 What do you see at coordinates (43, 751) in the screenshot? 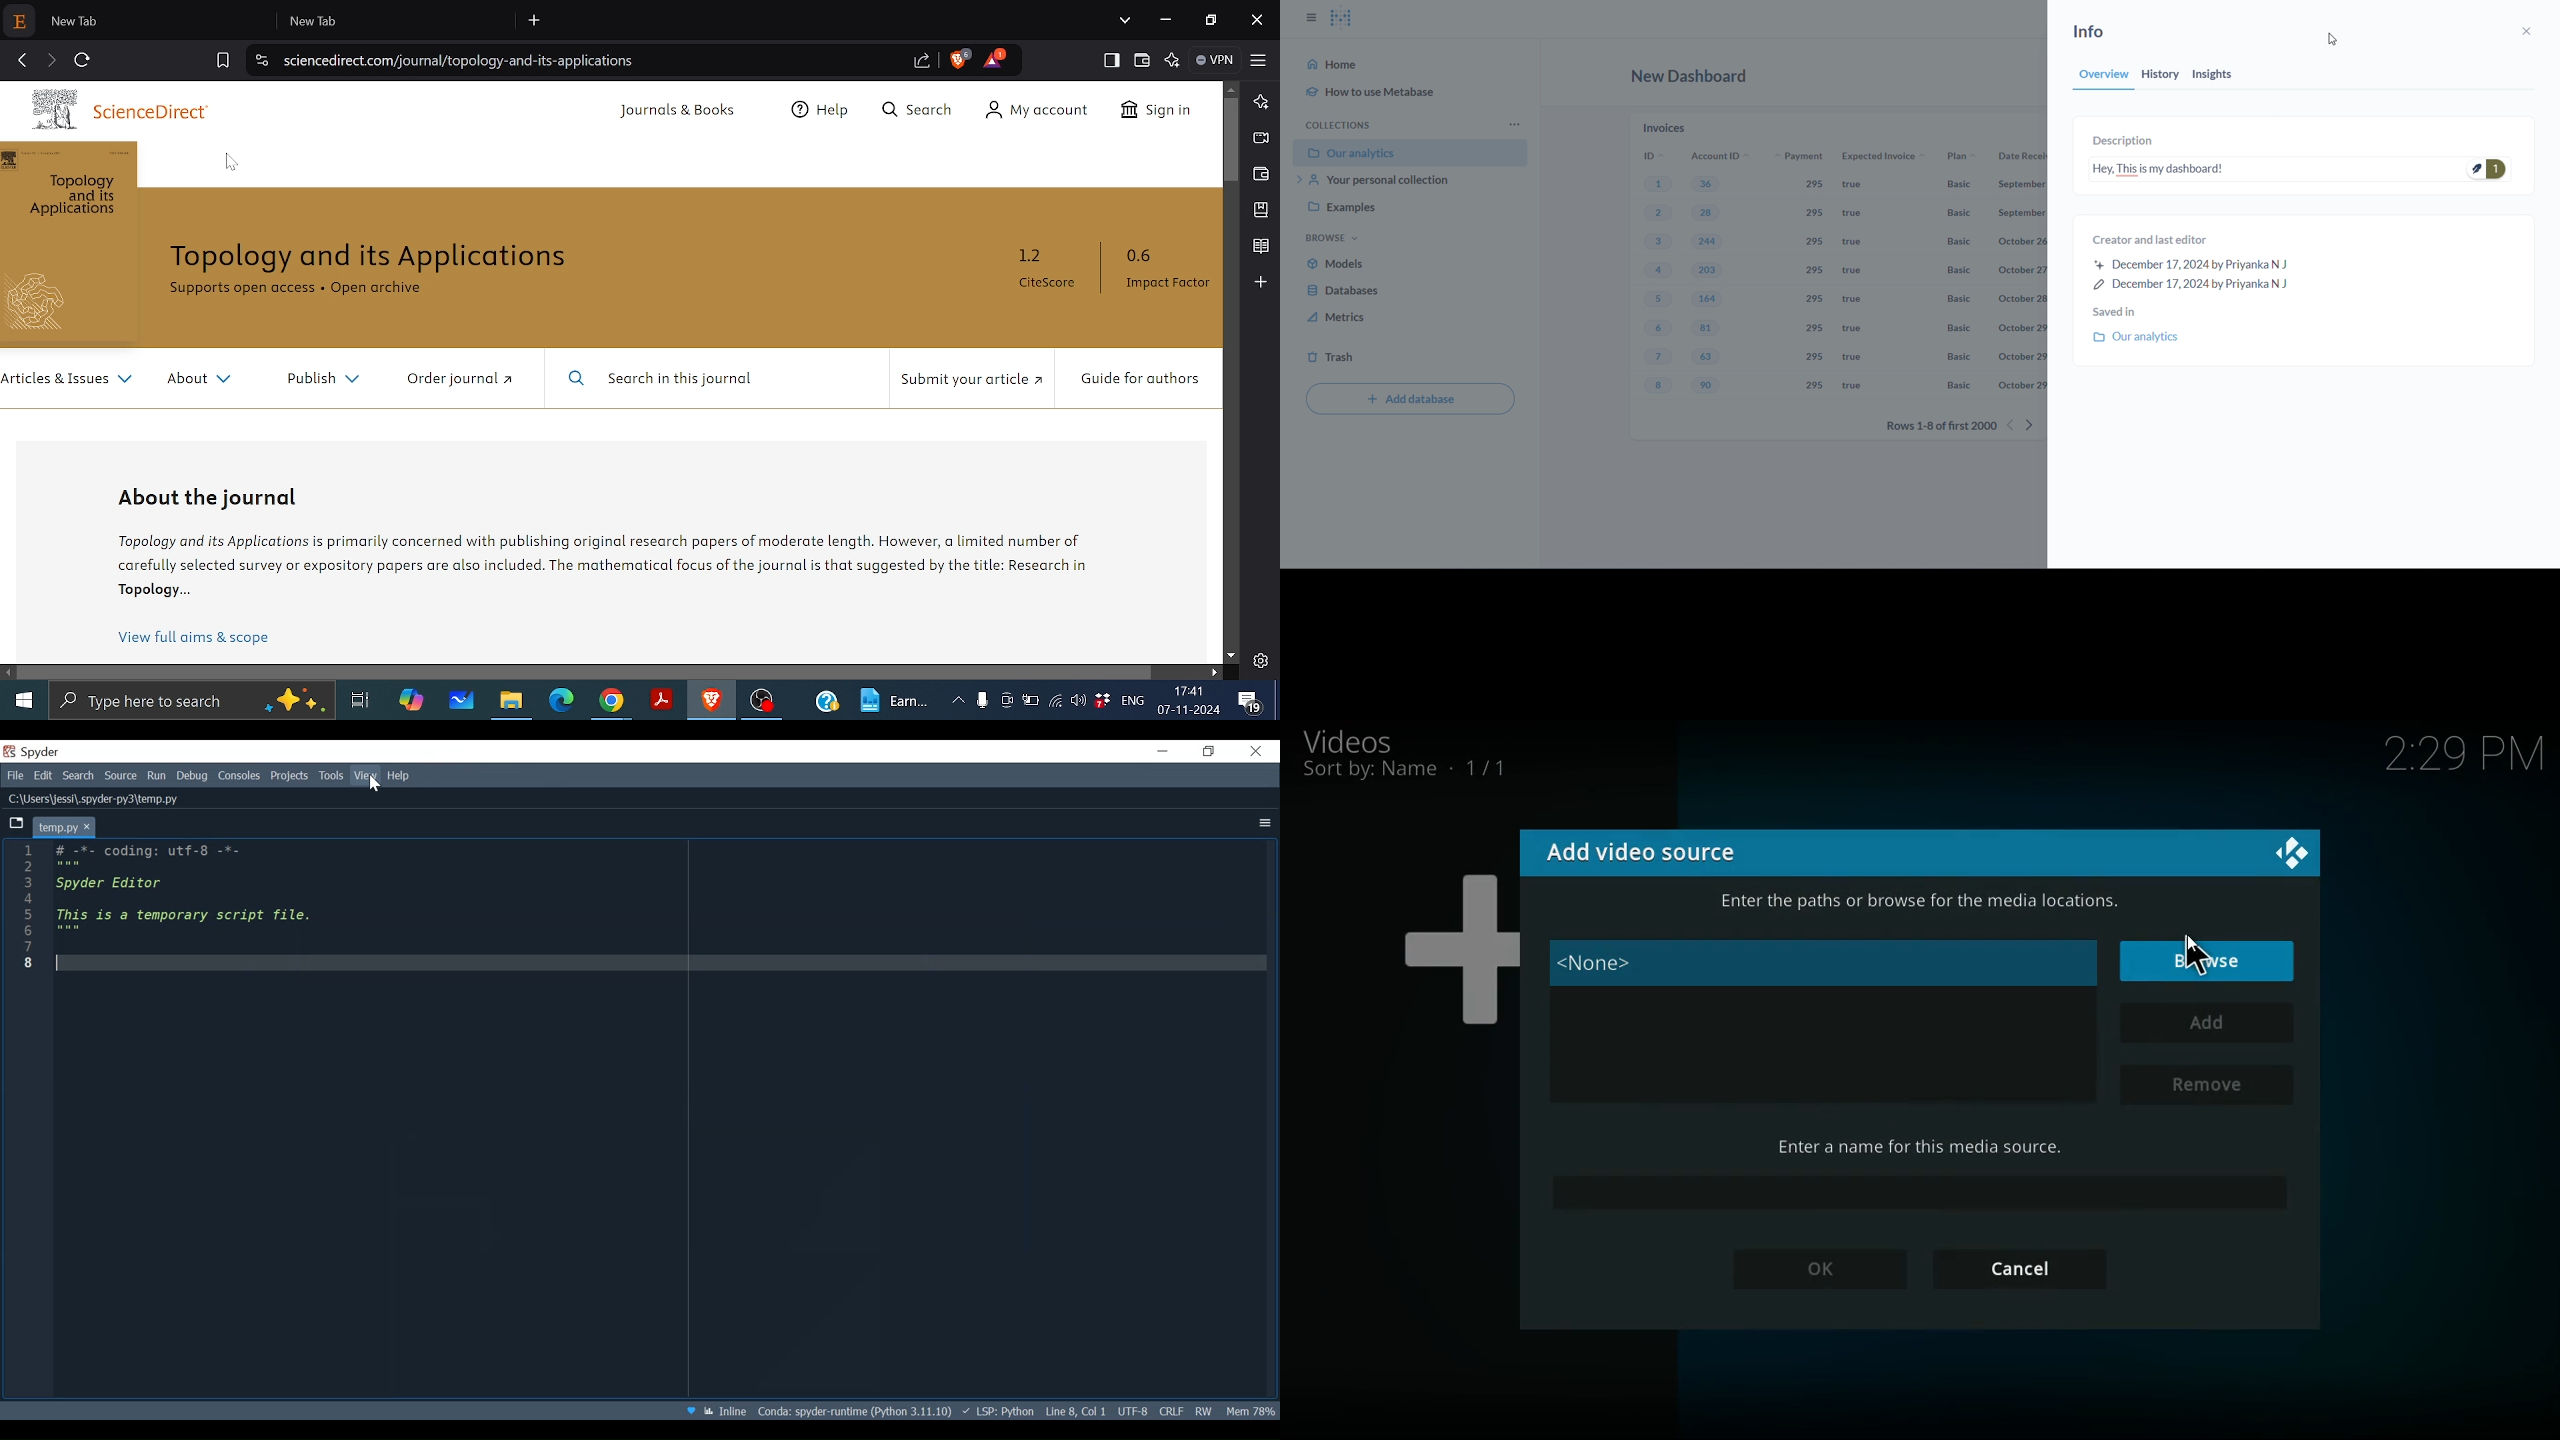
I see `Spyder` at bounding box center [43, 751].